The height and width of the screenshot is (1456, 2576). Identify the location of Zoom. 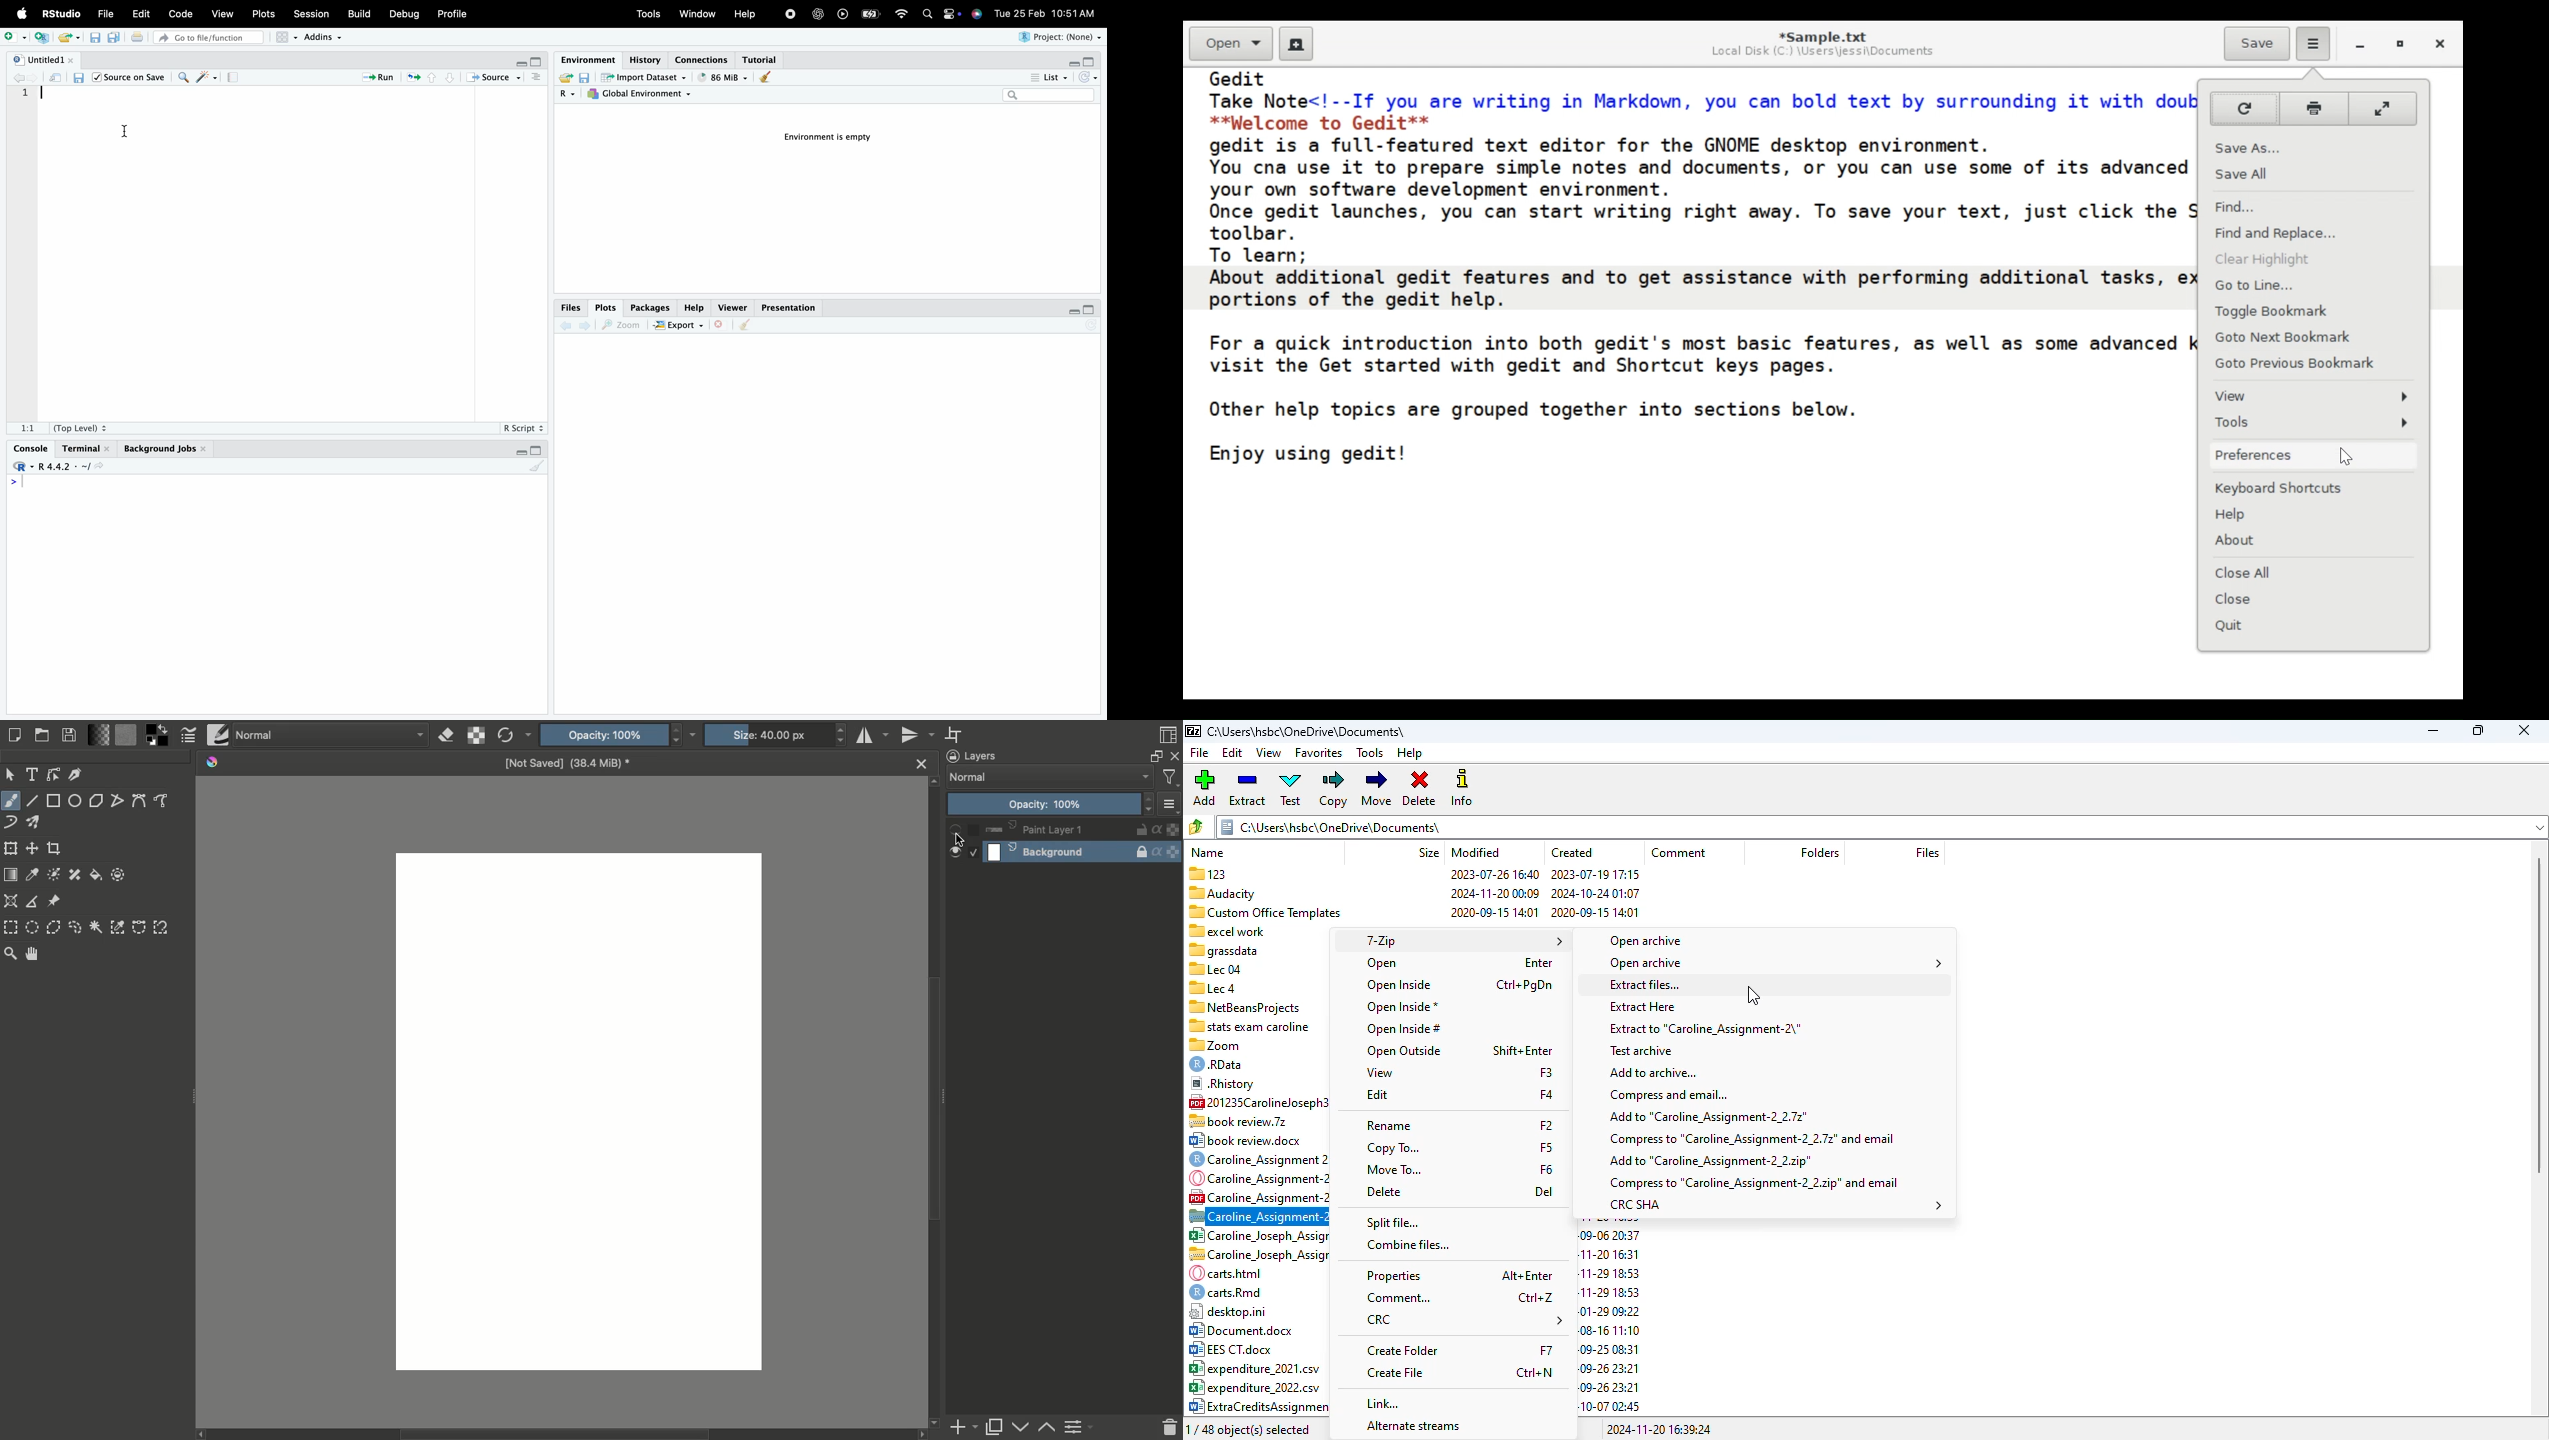
(10, 954).